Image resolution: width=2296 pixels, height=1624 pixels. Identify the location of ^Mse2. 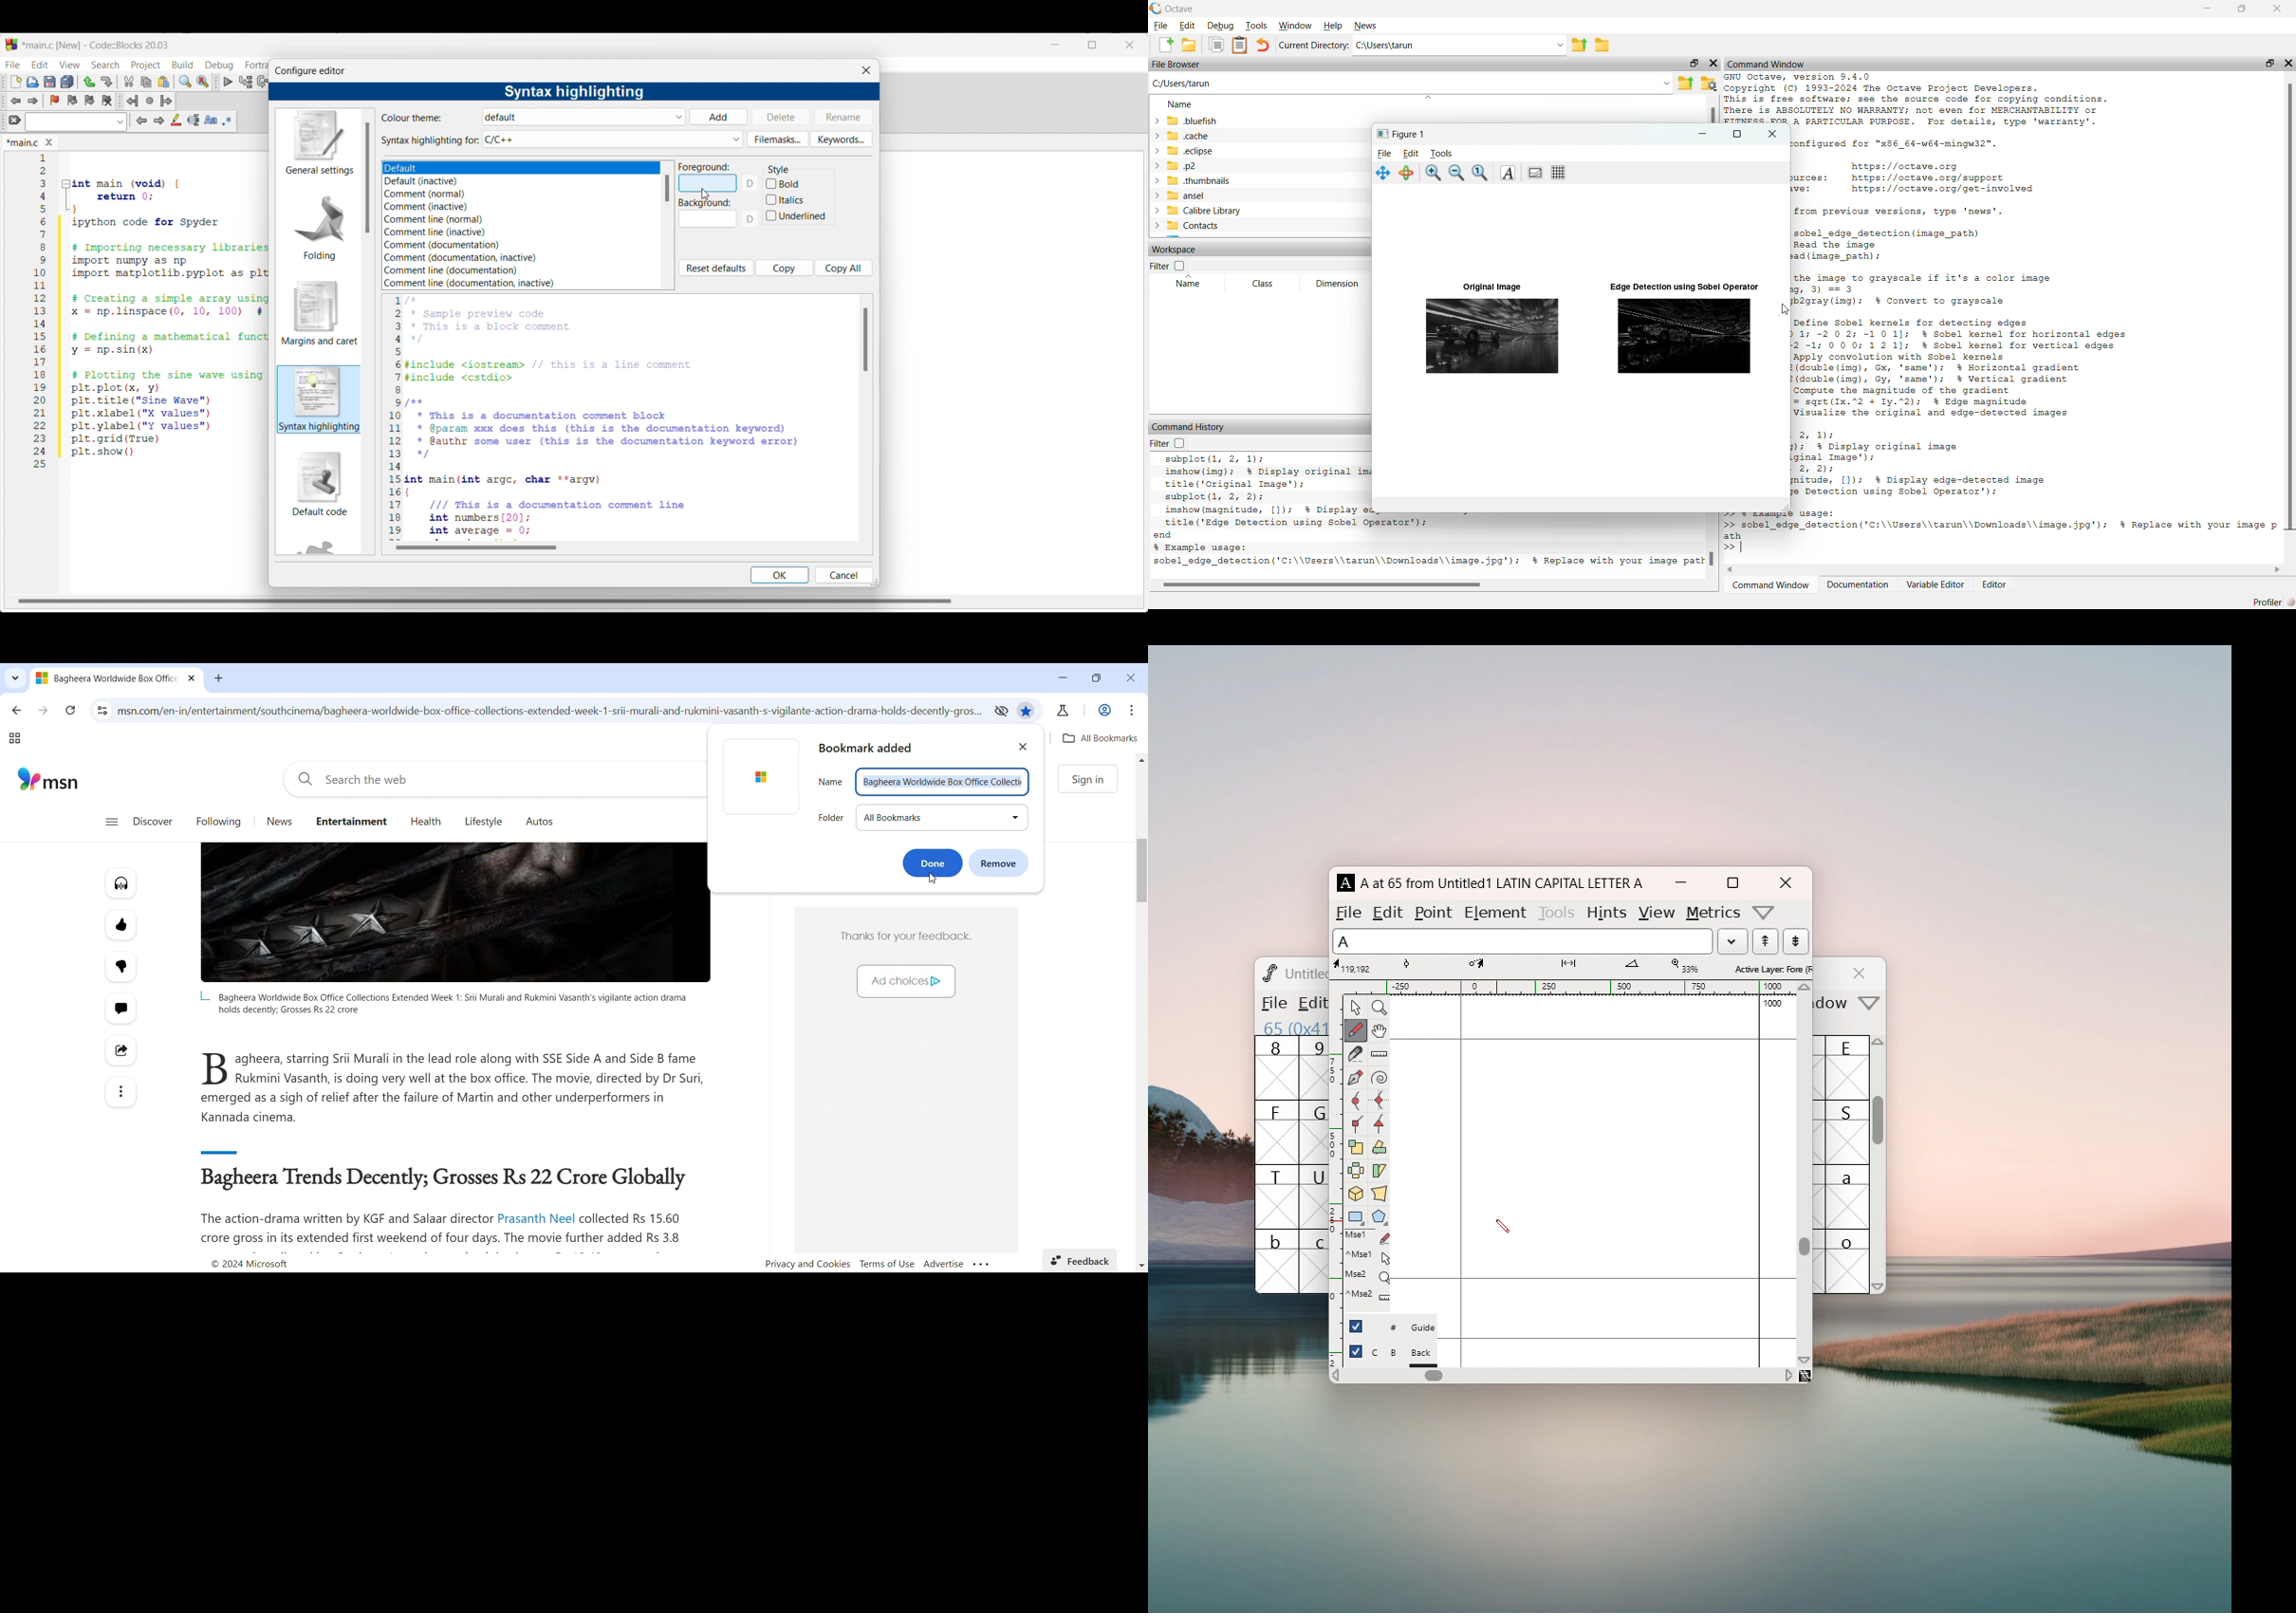
(1368, 1295).